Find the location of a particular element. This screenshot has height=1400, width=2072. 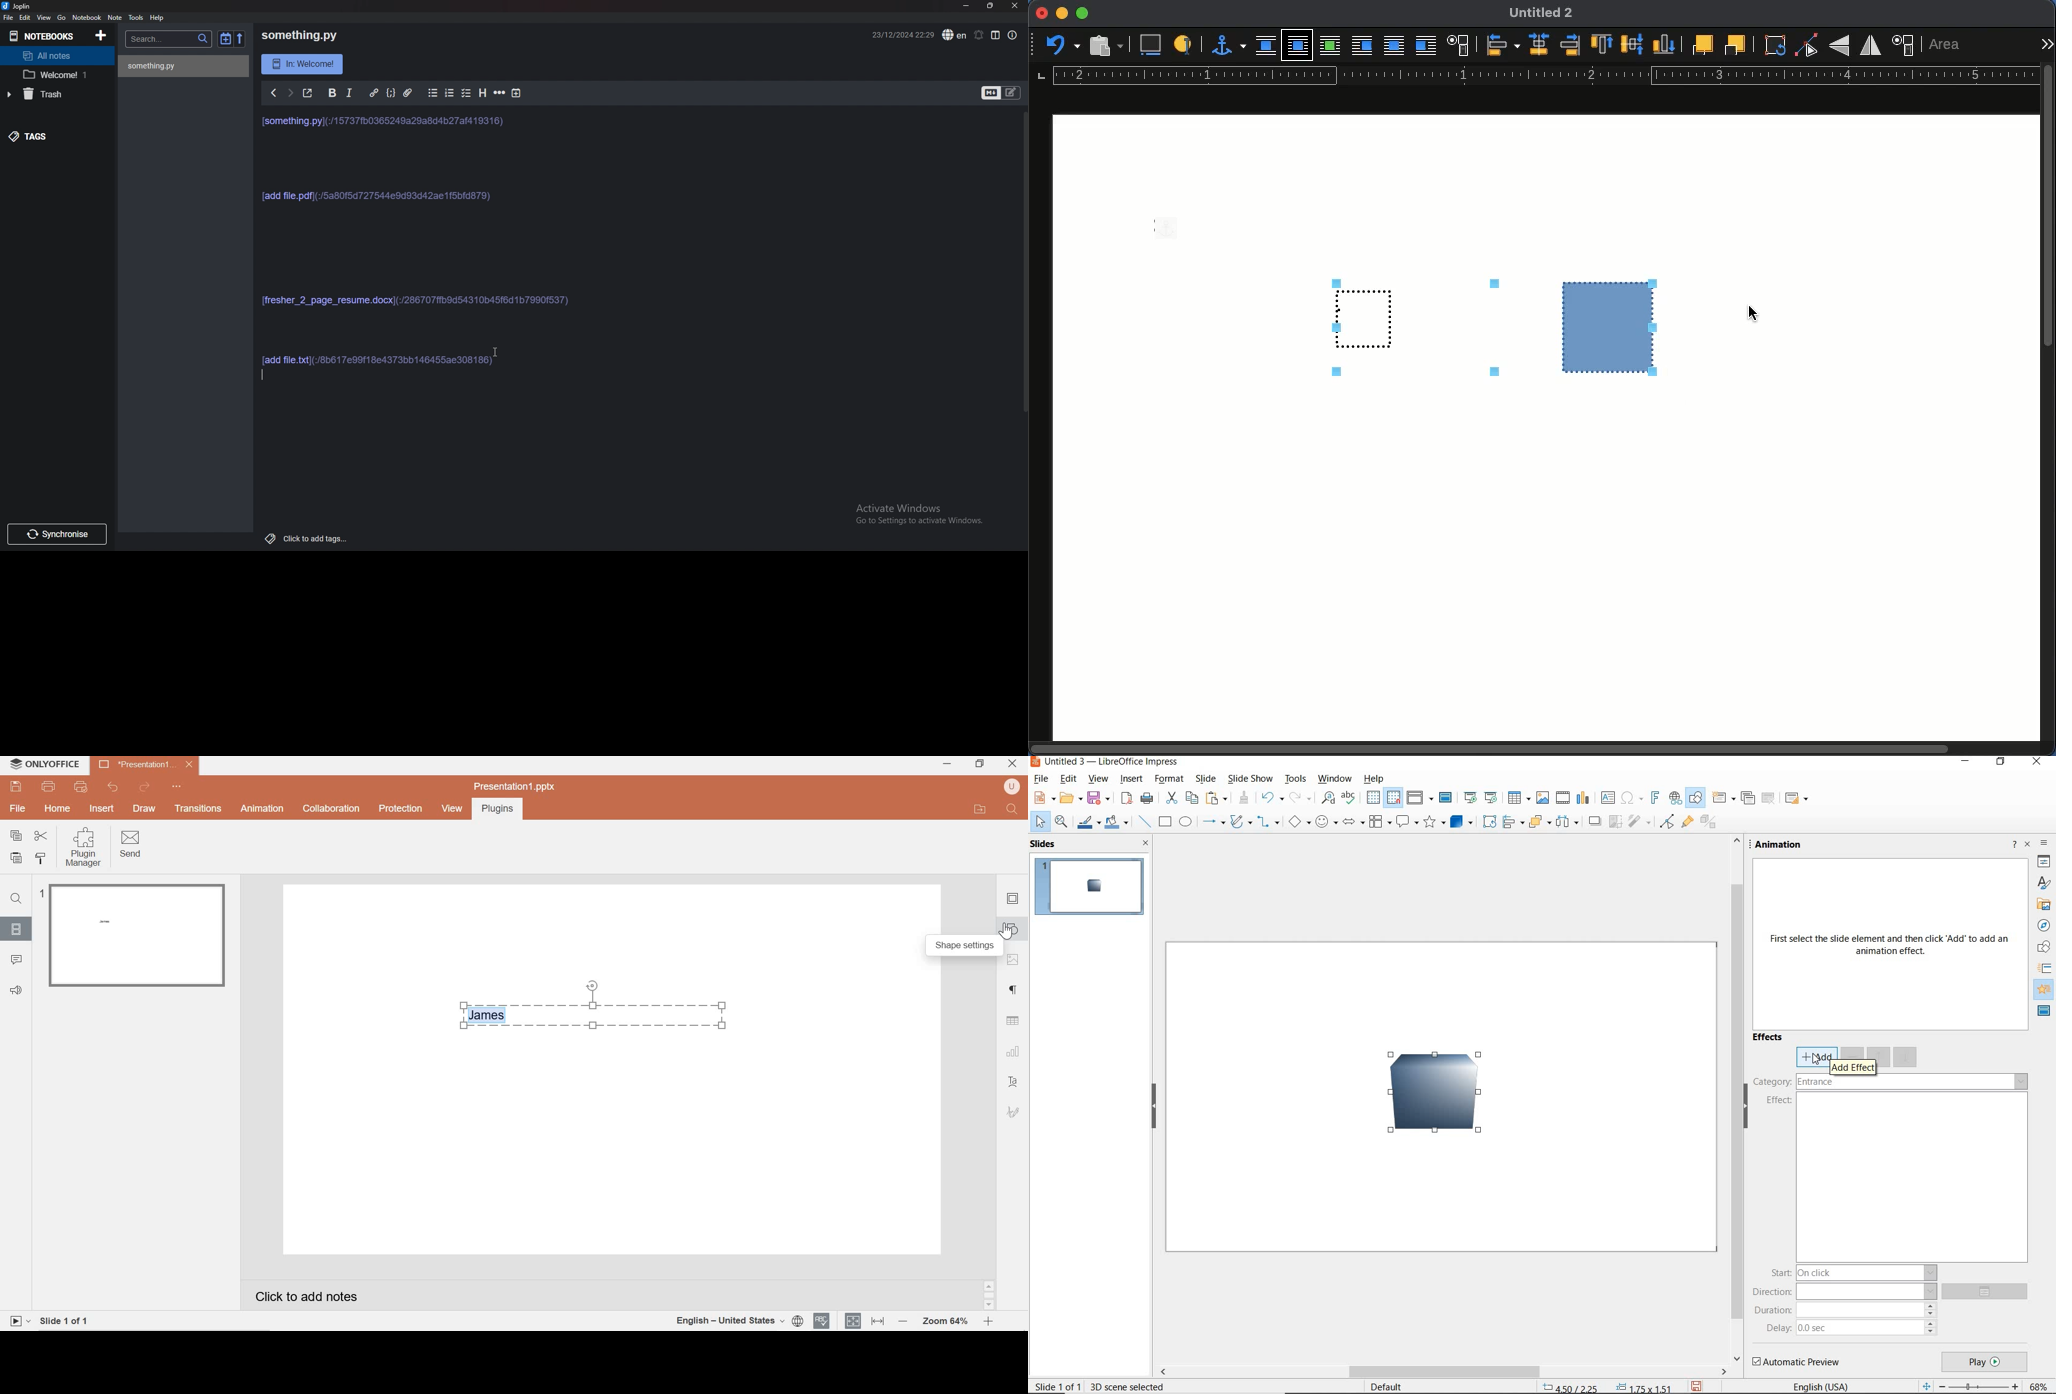

print is located at coordinates (50, 787).